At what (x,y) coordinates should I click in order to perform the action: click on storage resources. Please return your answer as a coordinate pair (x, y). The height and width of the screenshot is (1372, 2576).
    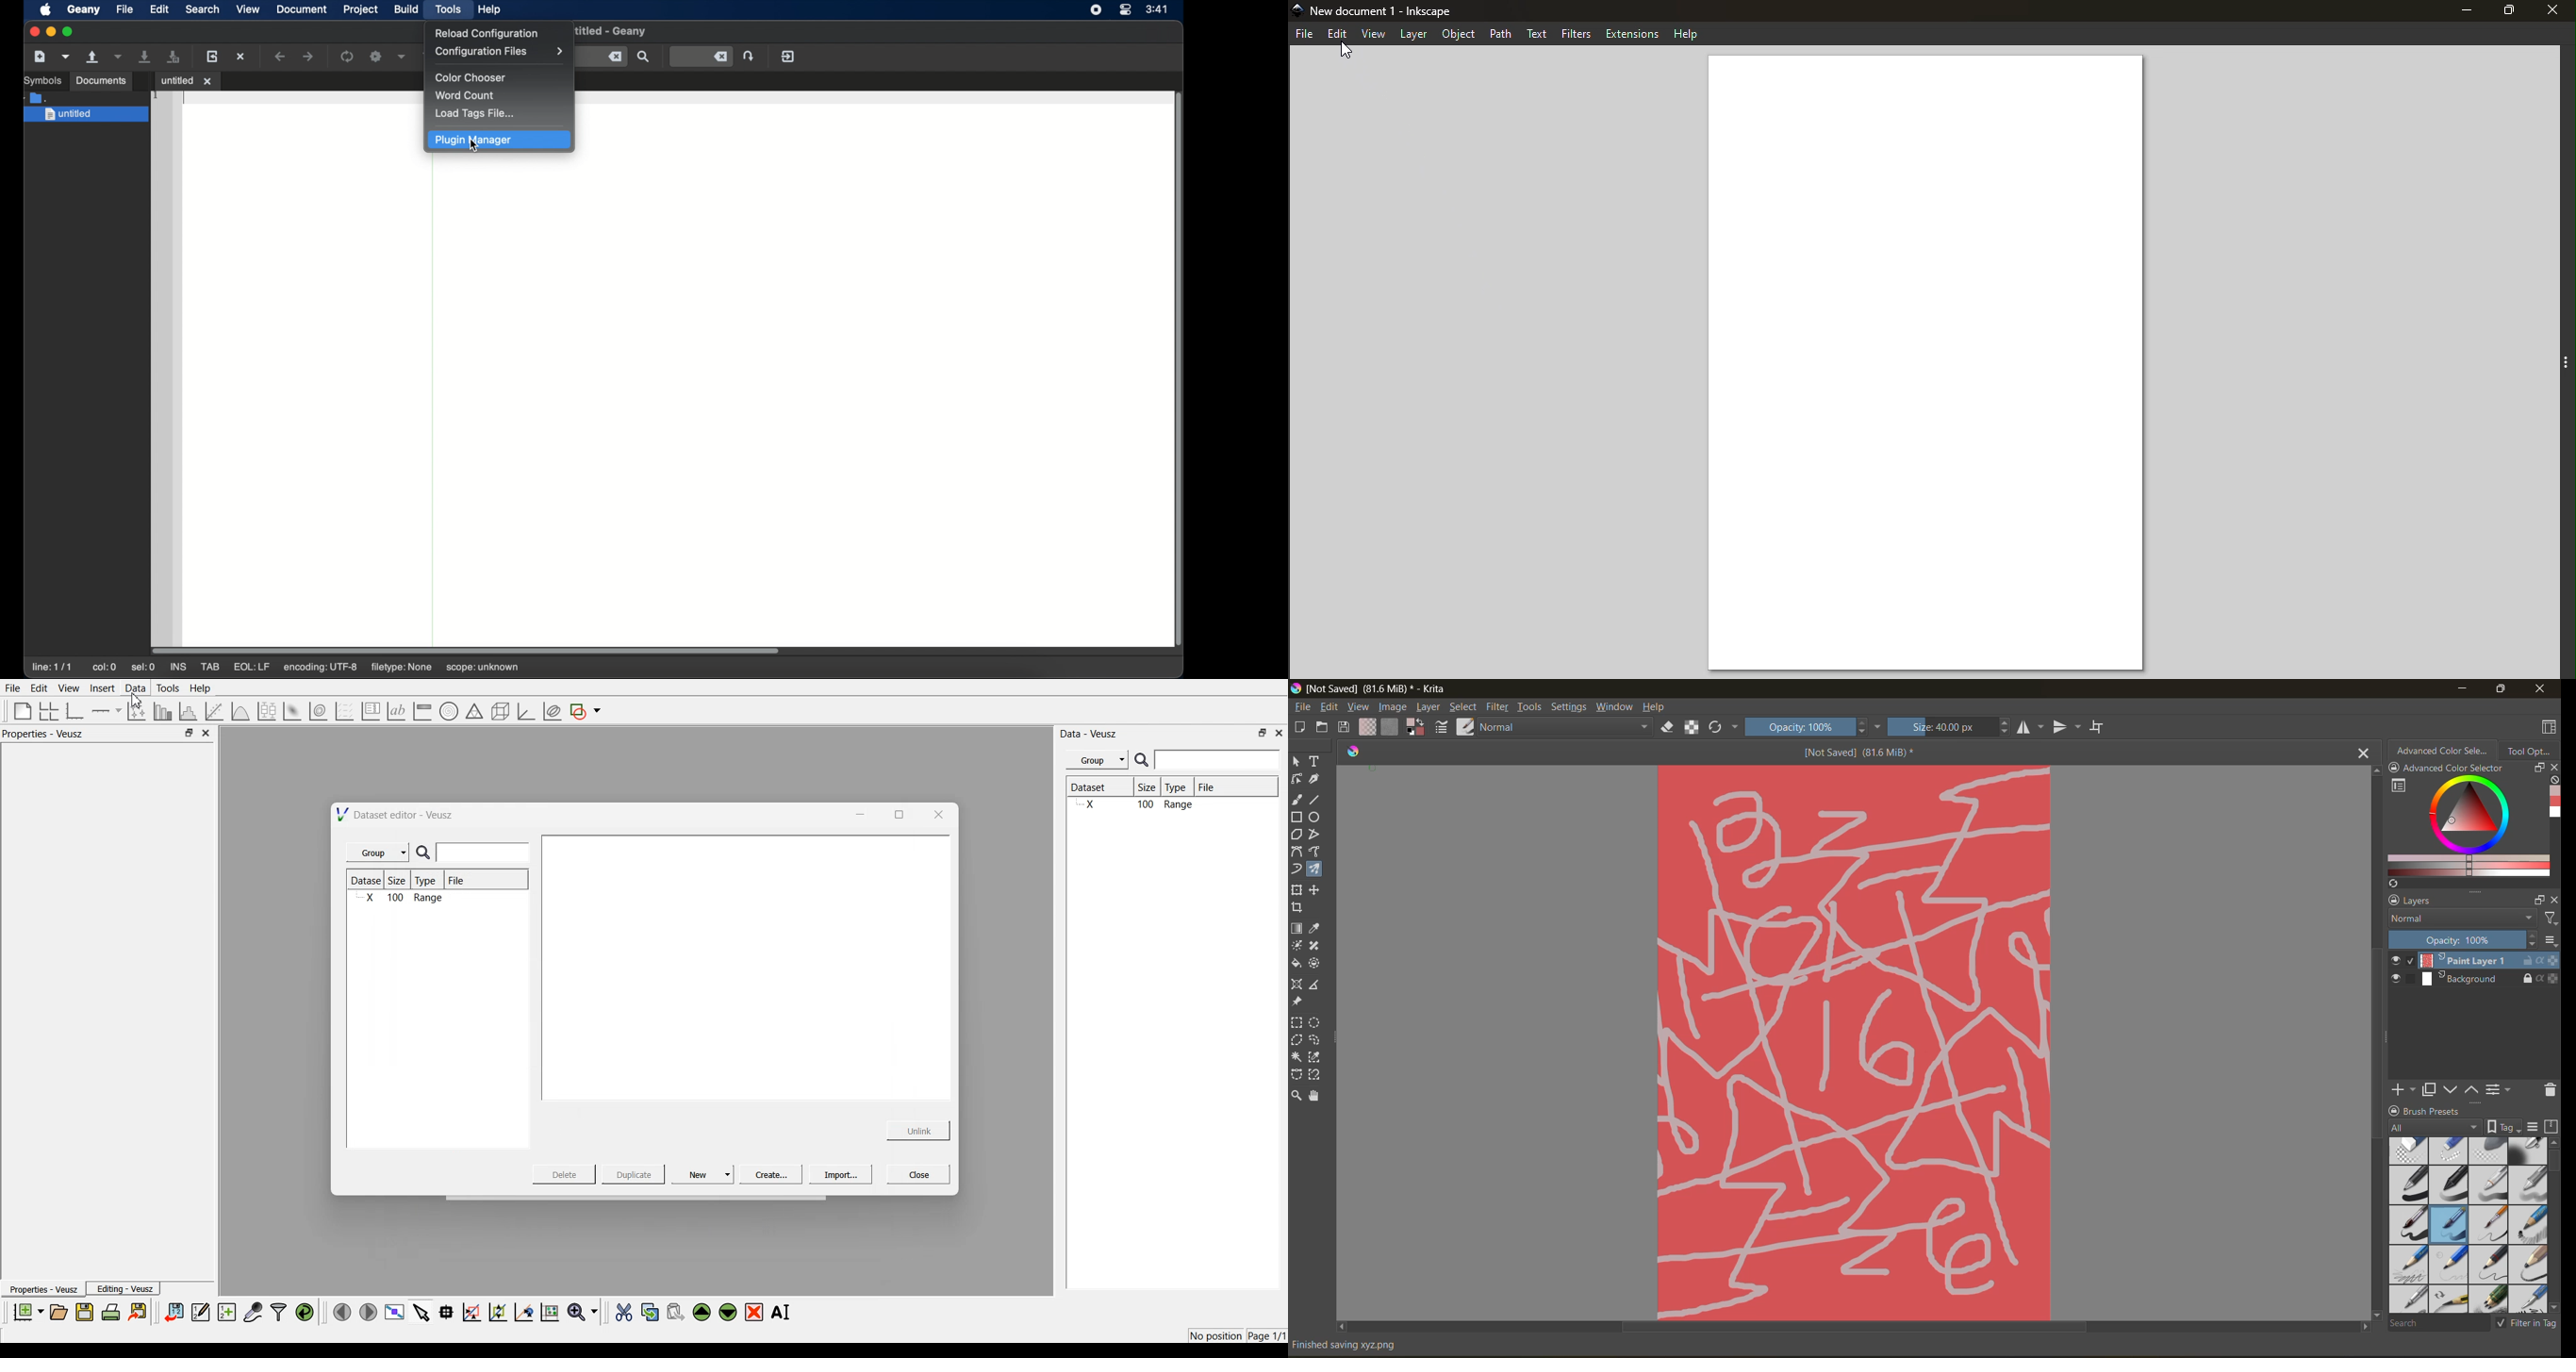
    Looking at the image, I should click on (2553, 1127).